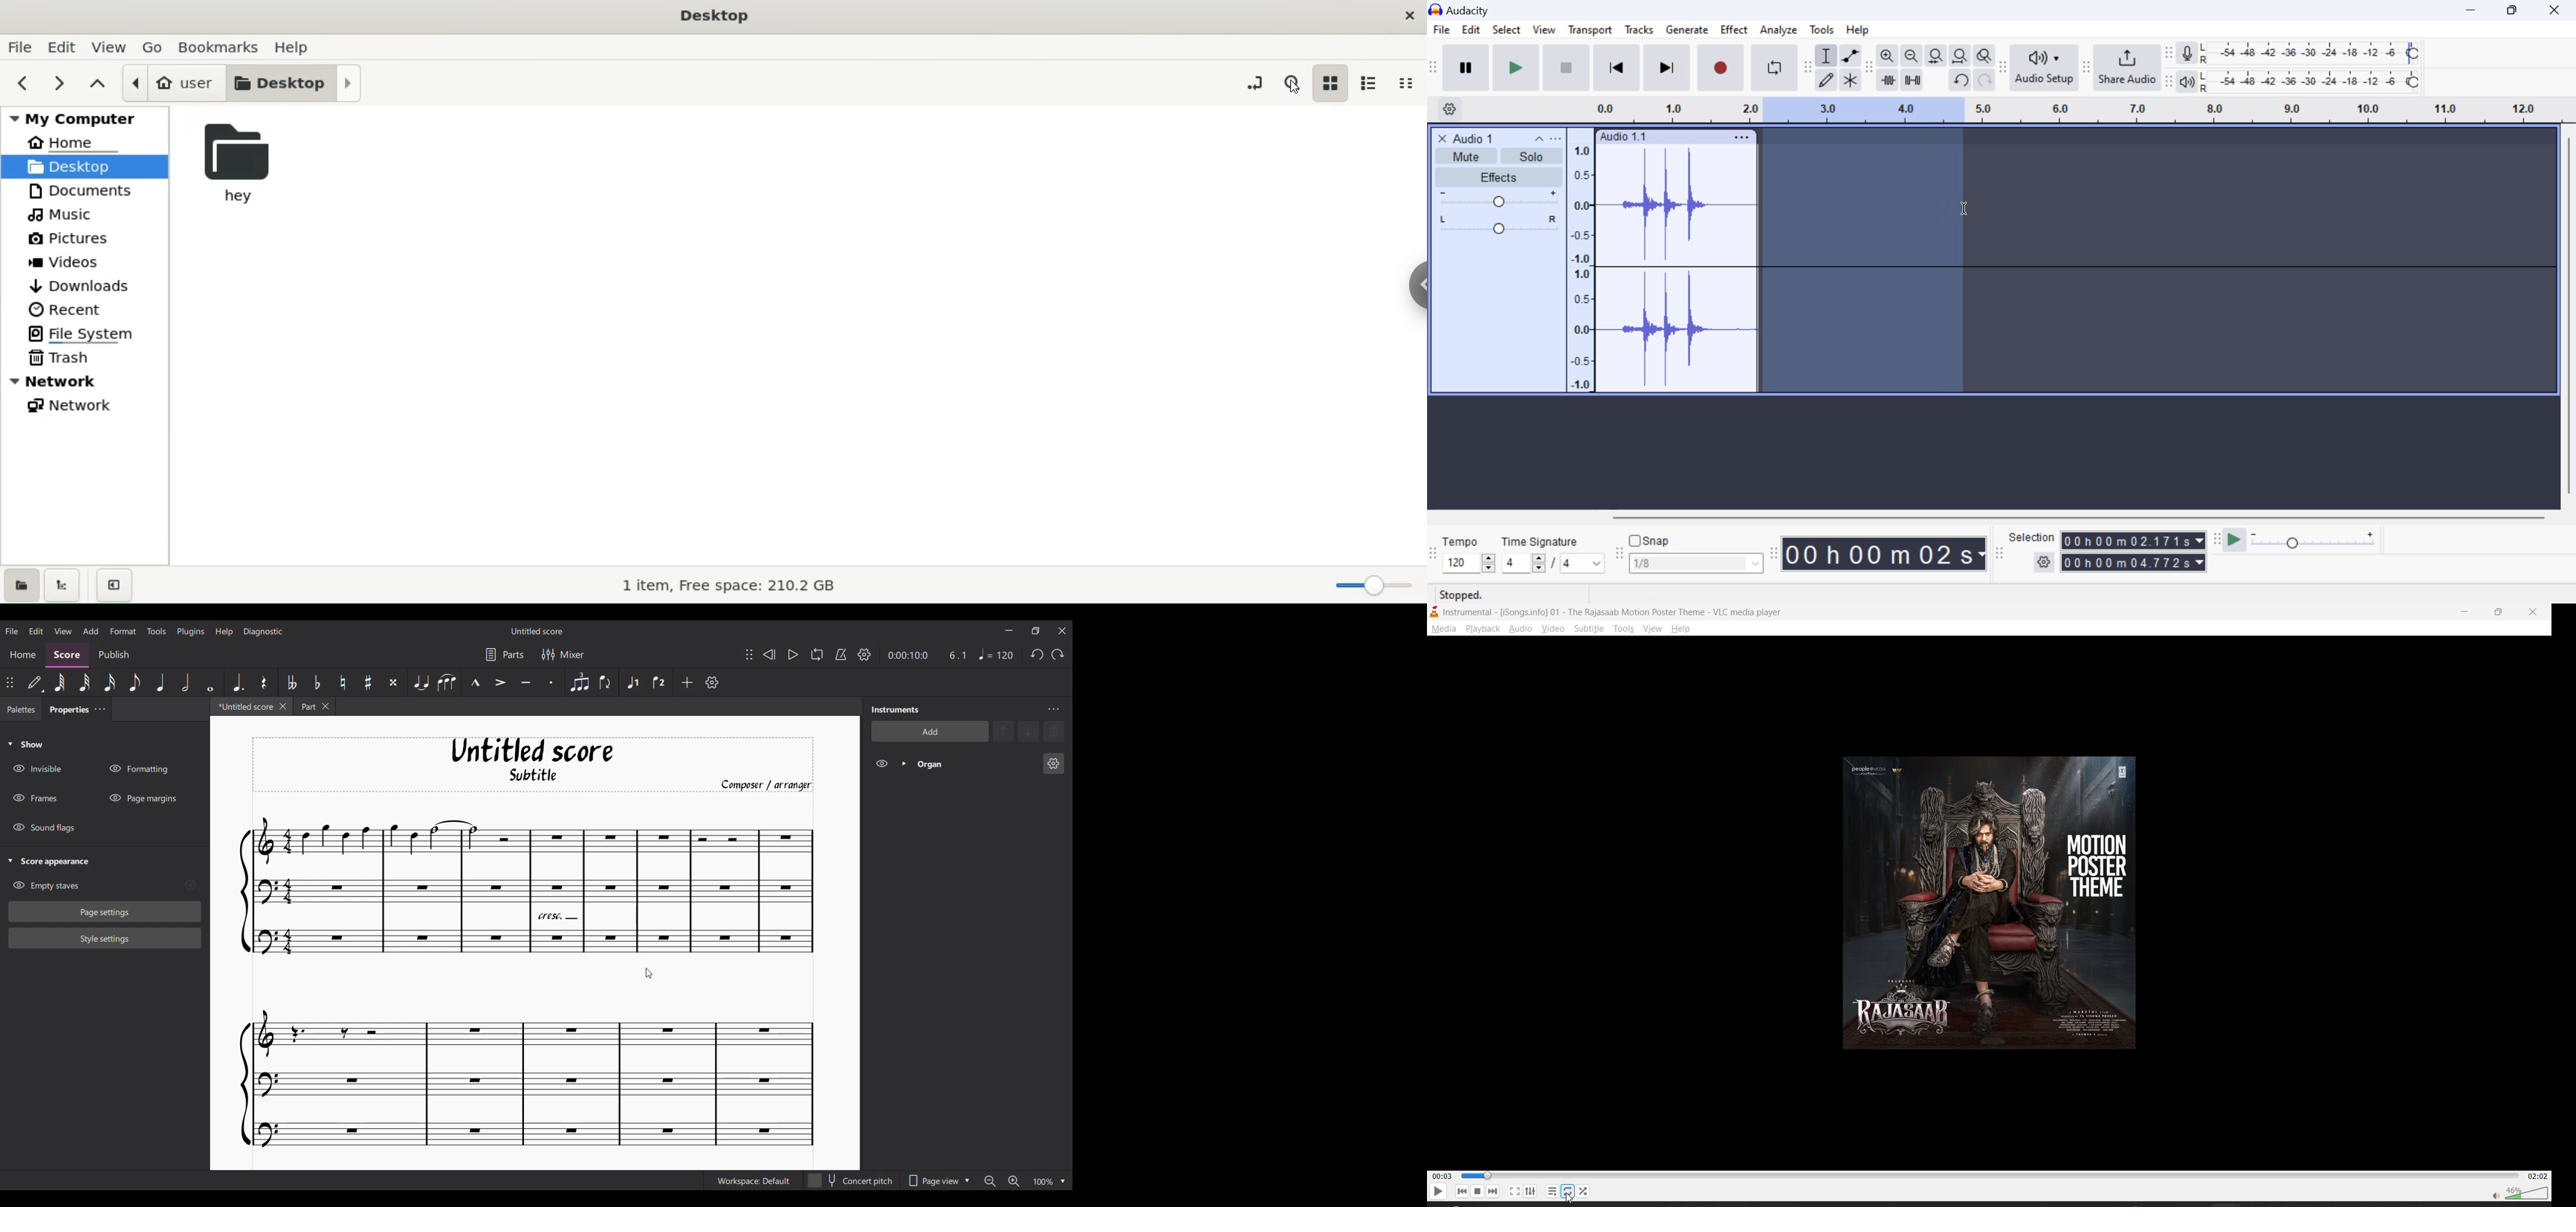 The image size is (2576, 1232). Describe the element at coordinates (1962, 80) in the screenshot. I see `undo` at that location.